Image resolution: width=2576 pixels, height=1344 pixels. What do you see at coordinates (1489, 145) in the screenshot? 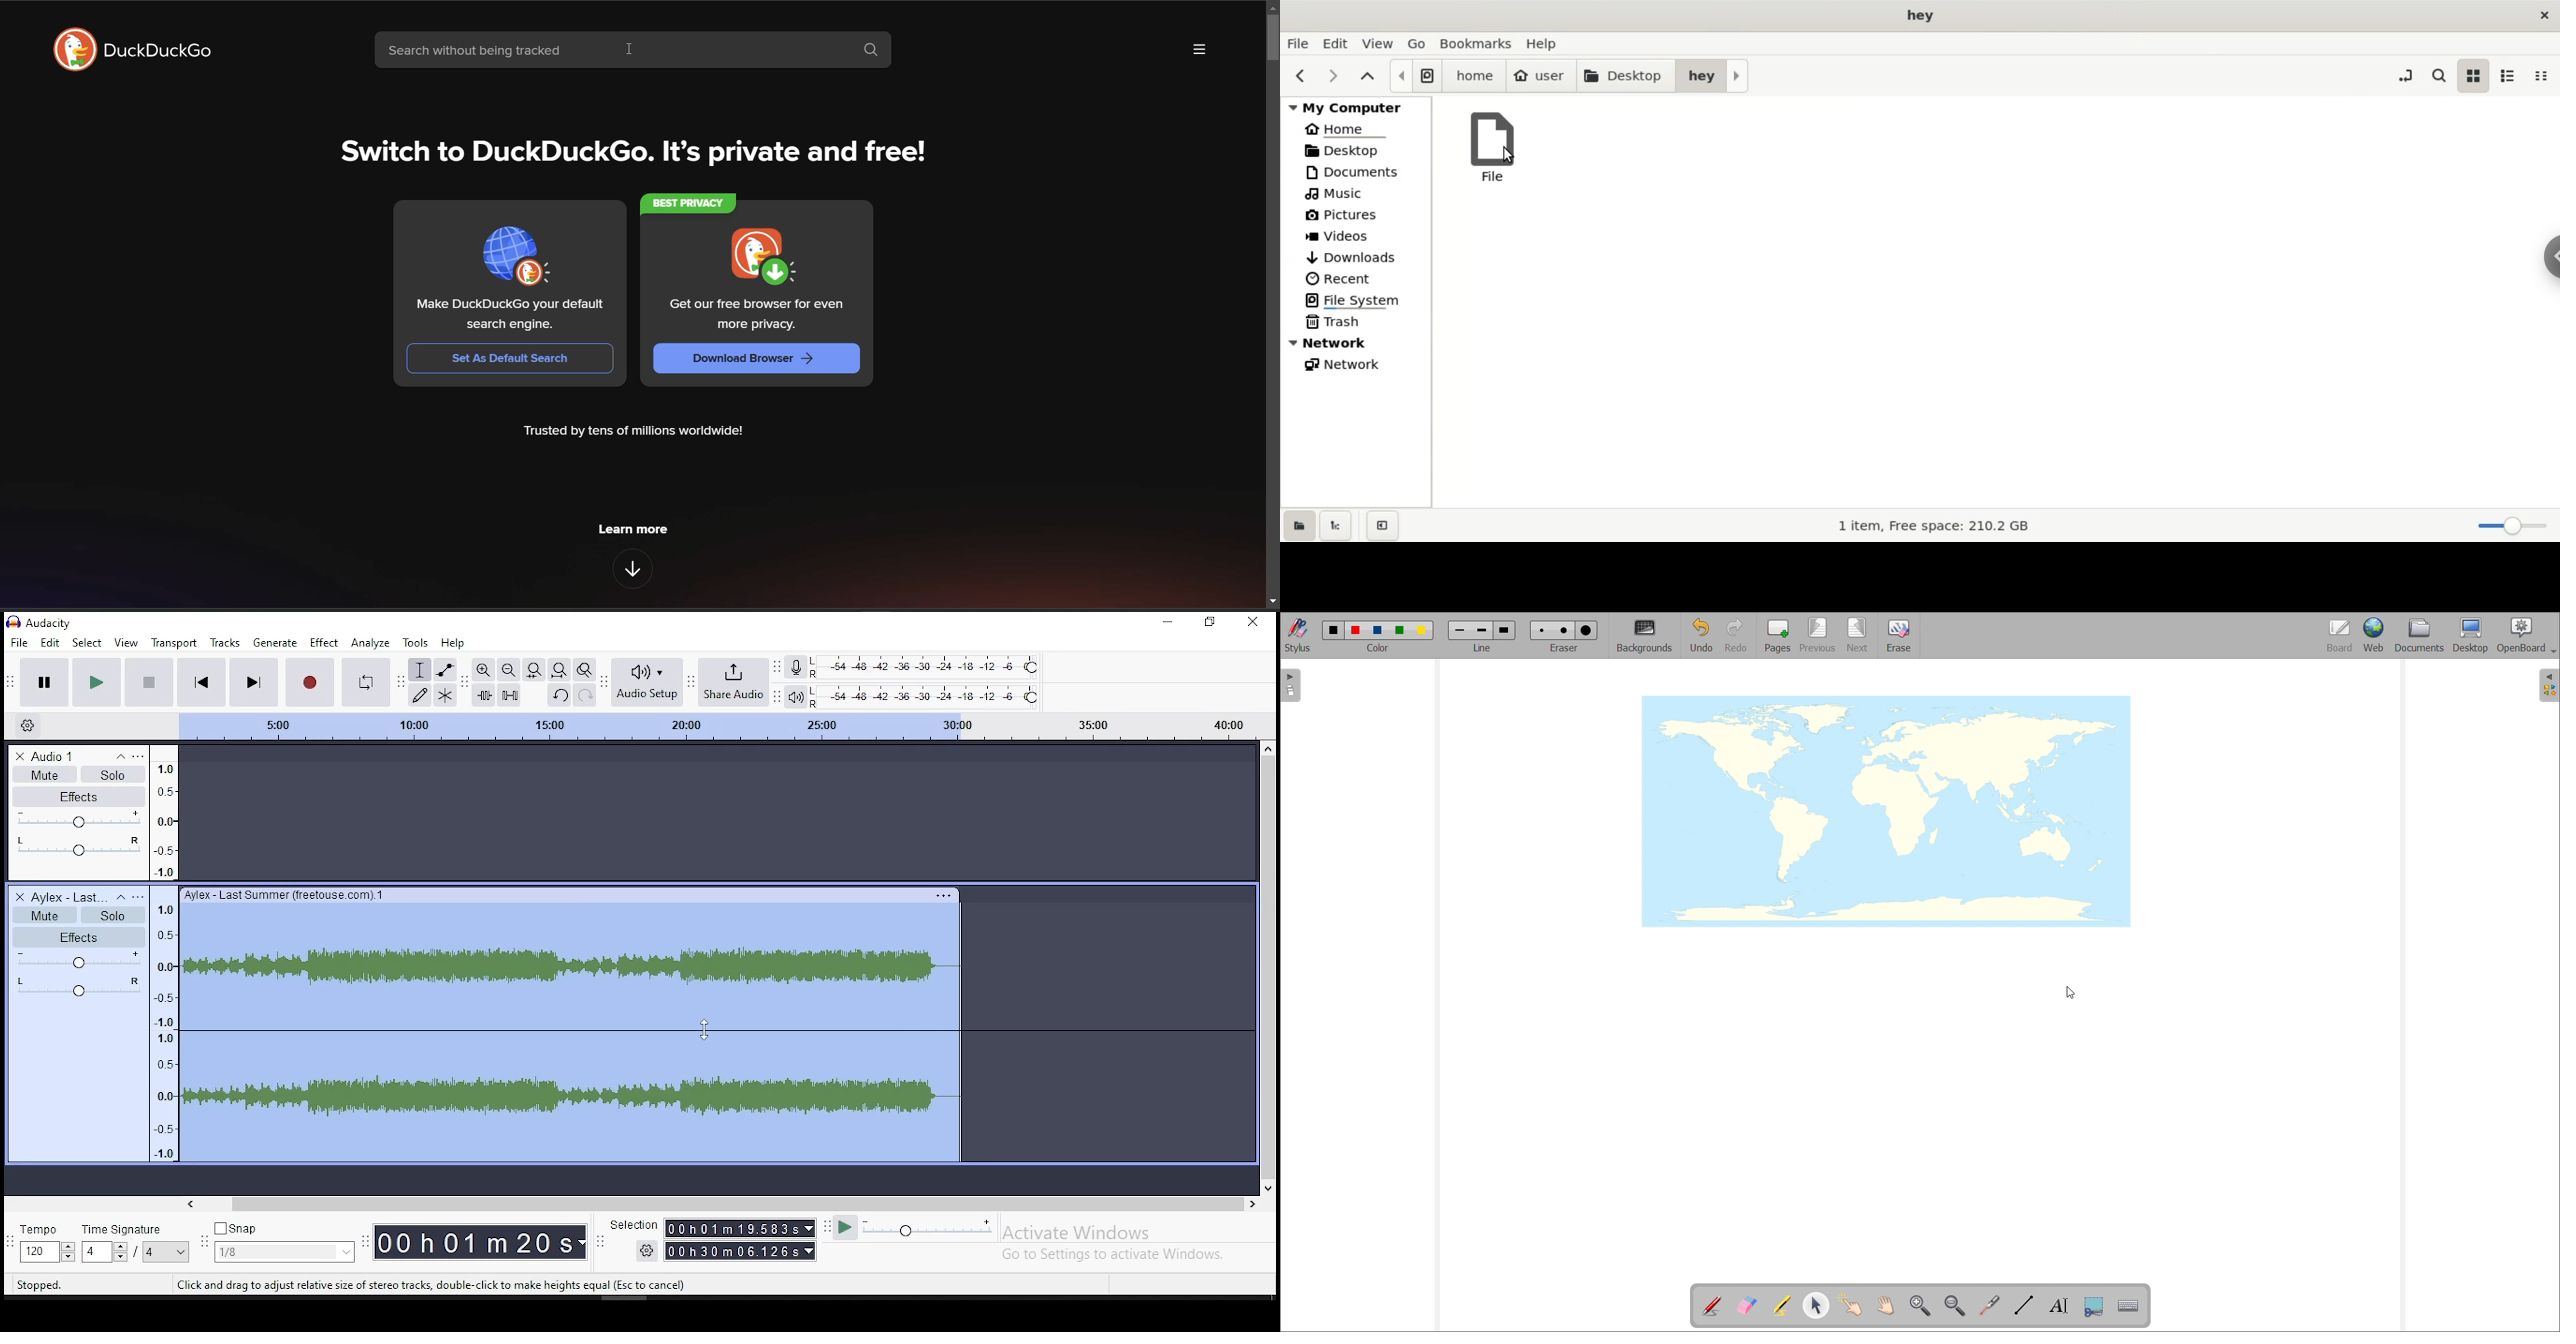
I see `file` at bounding box center [1489, 145].